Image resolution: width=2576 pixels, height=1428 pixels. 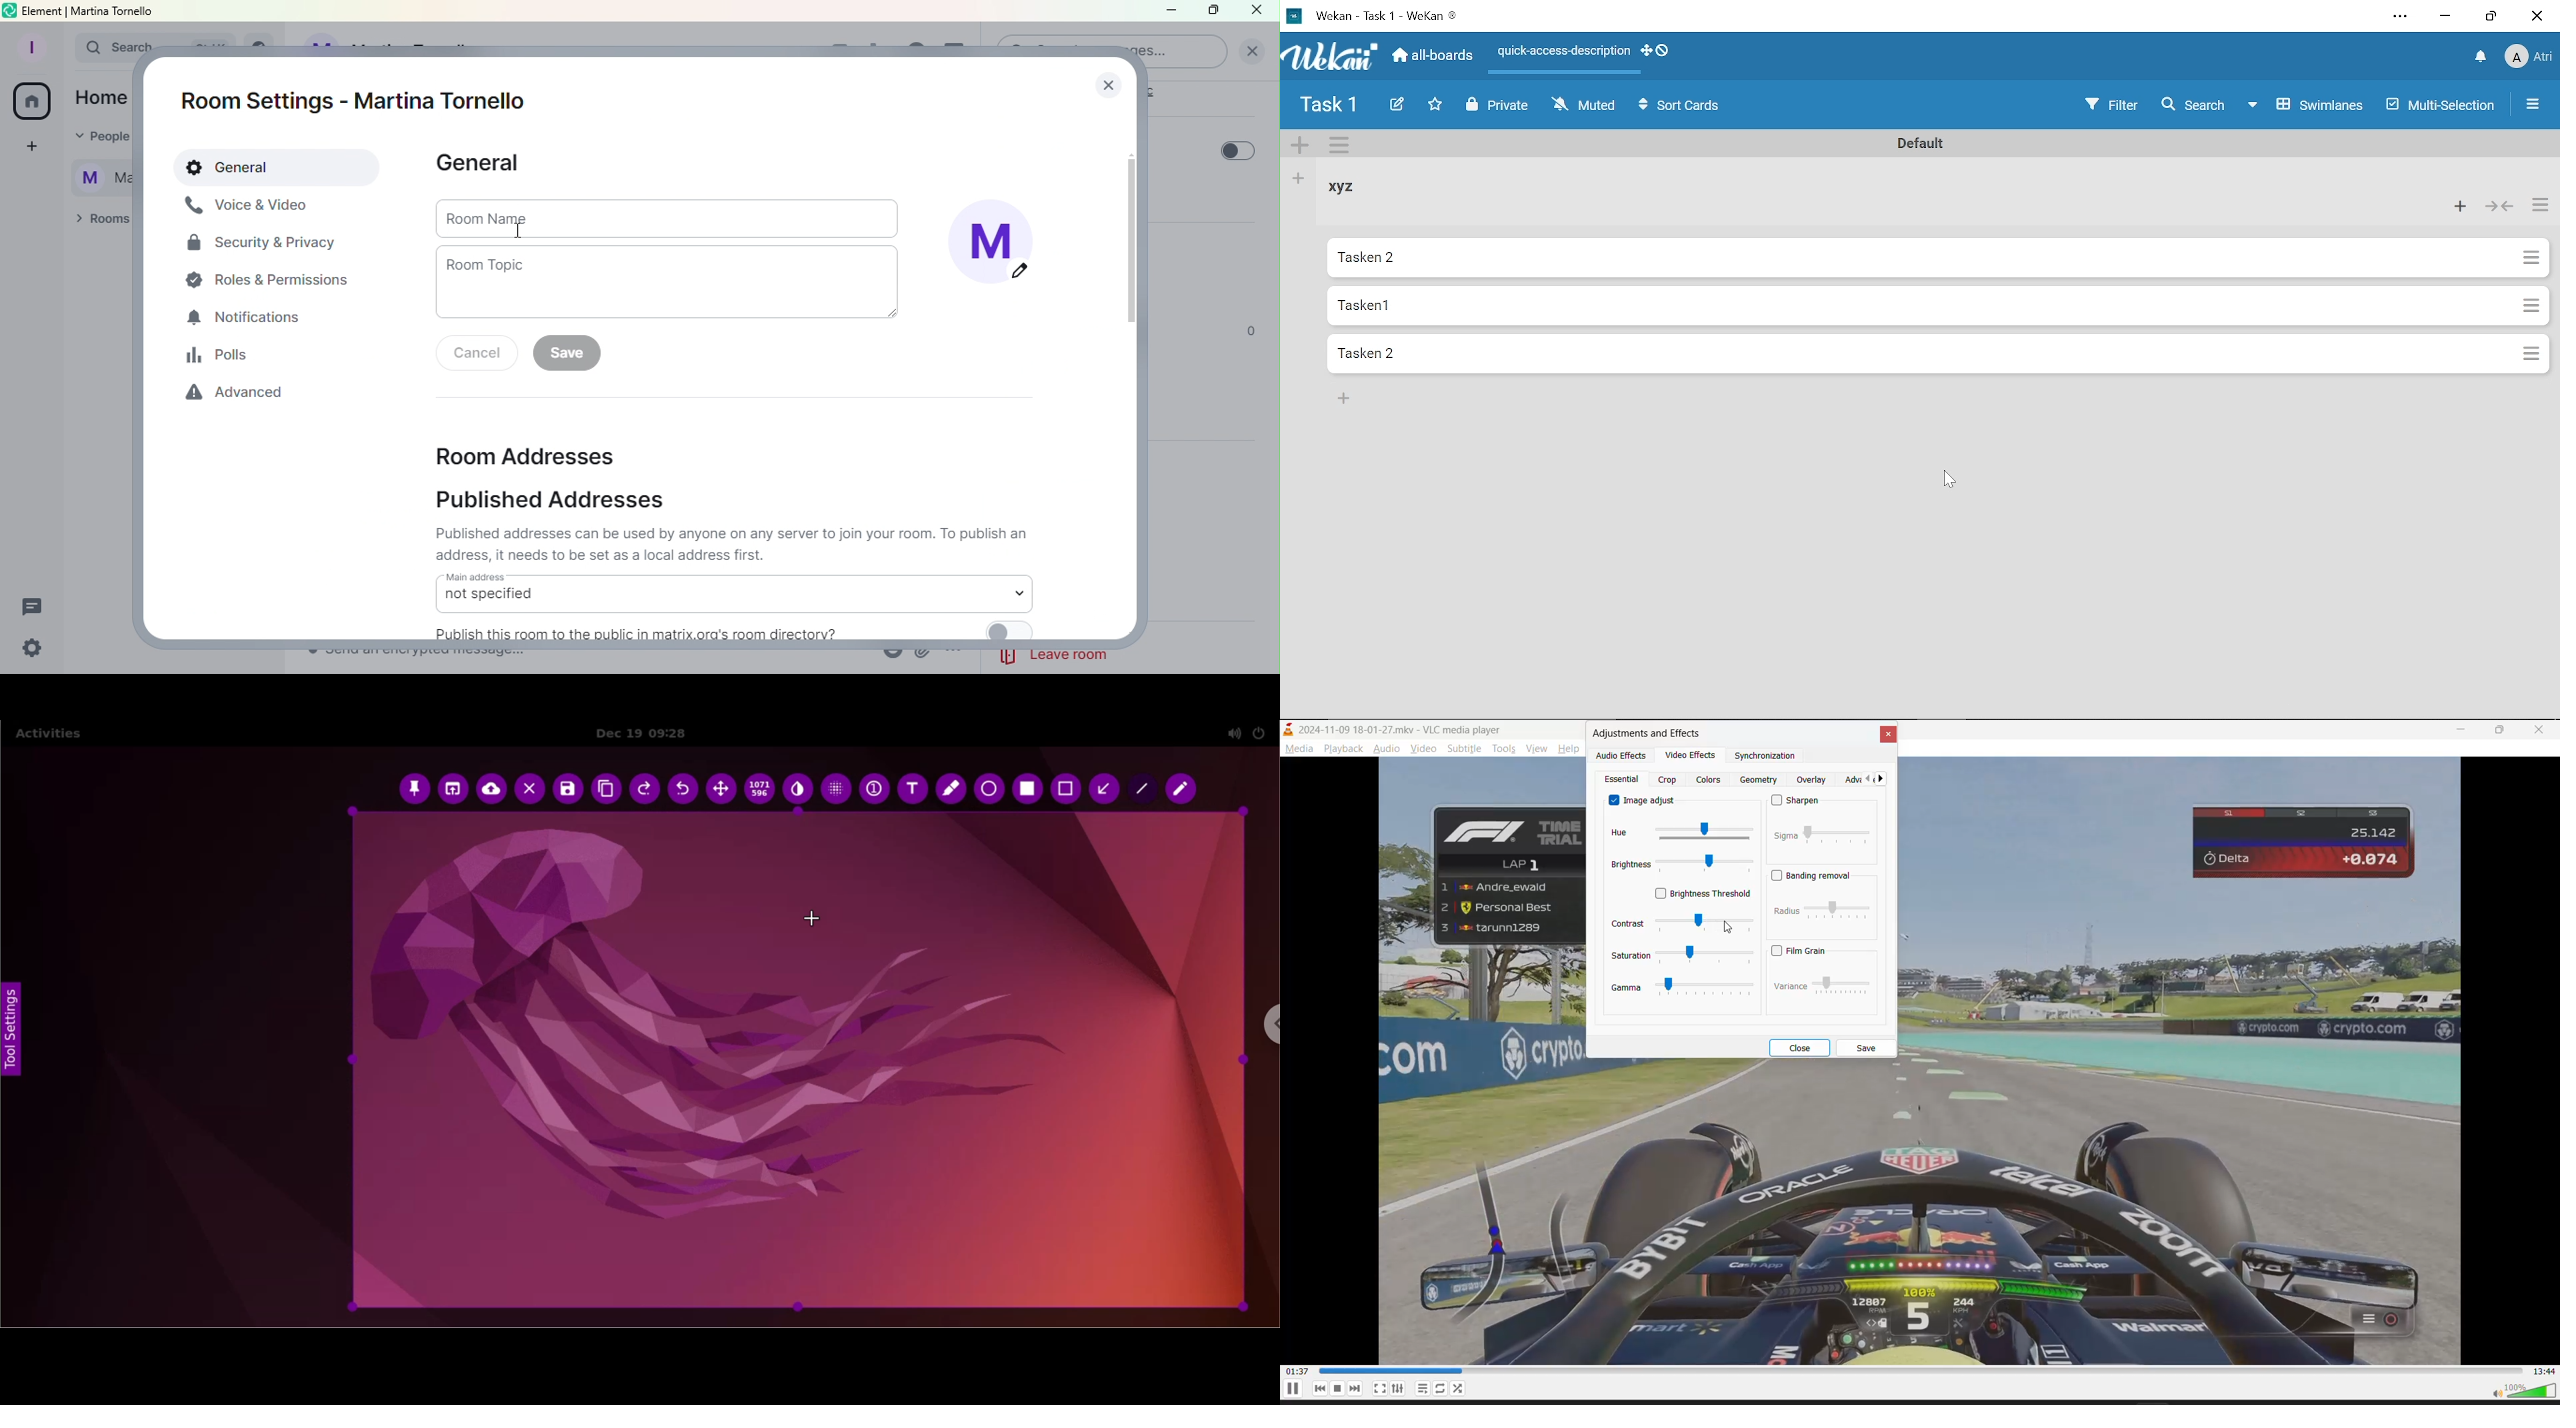 I want to click on Minimize, so click(x=2446, y=16).